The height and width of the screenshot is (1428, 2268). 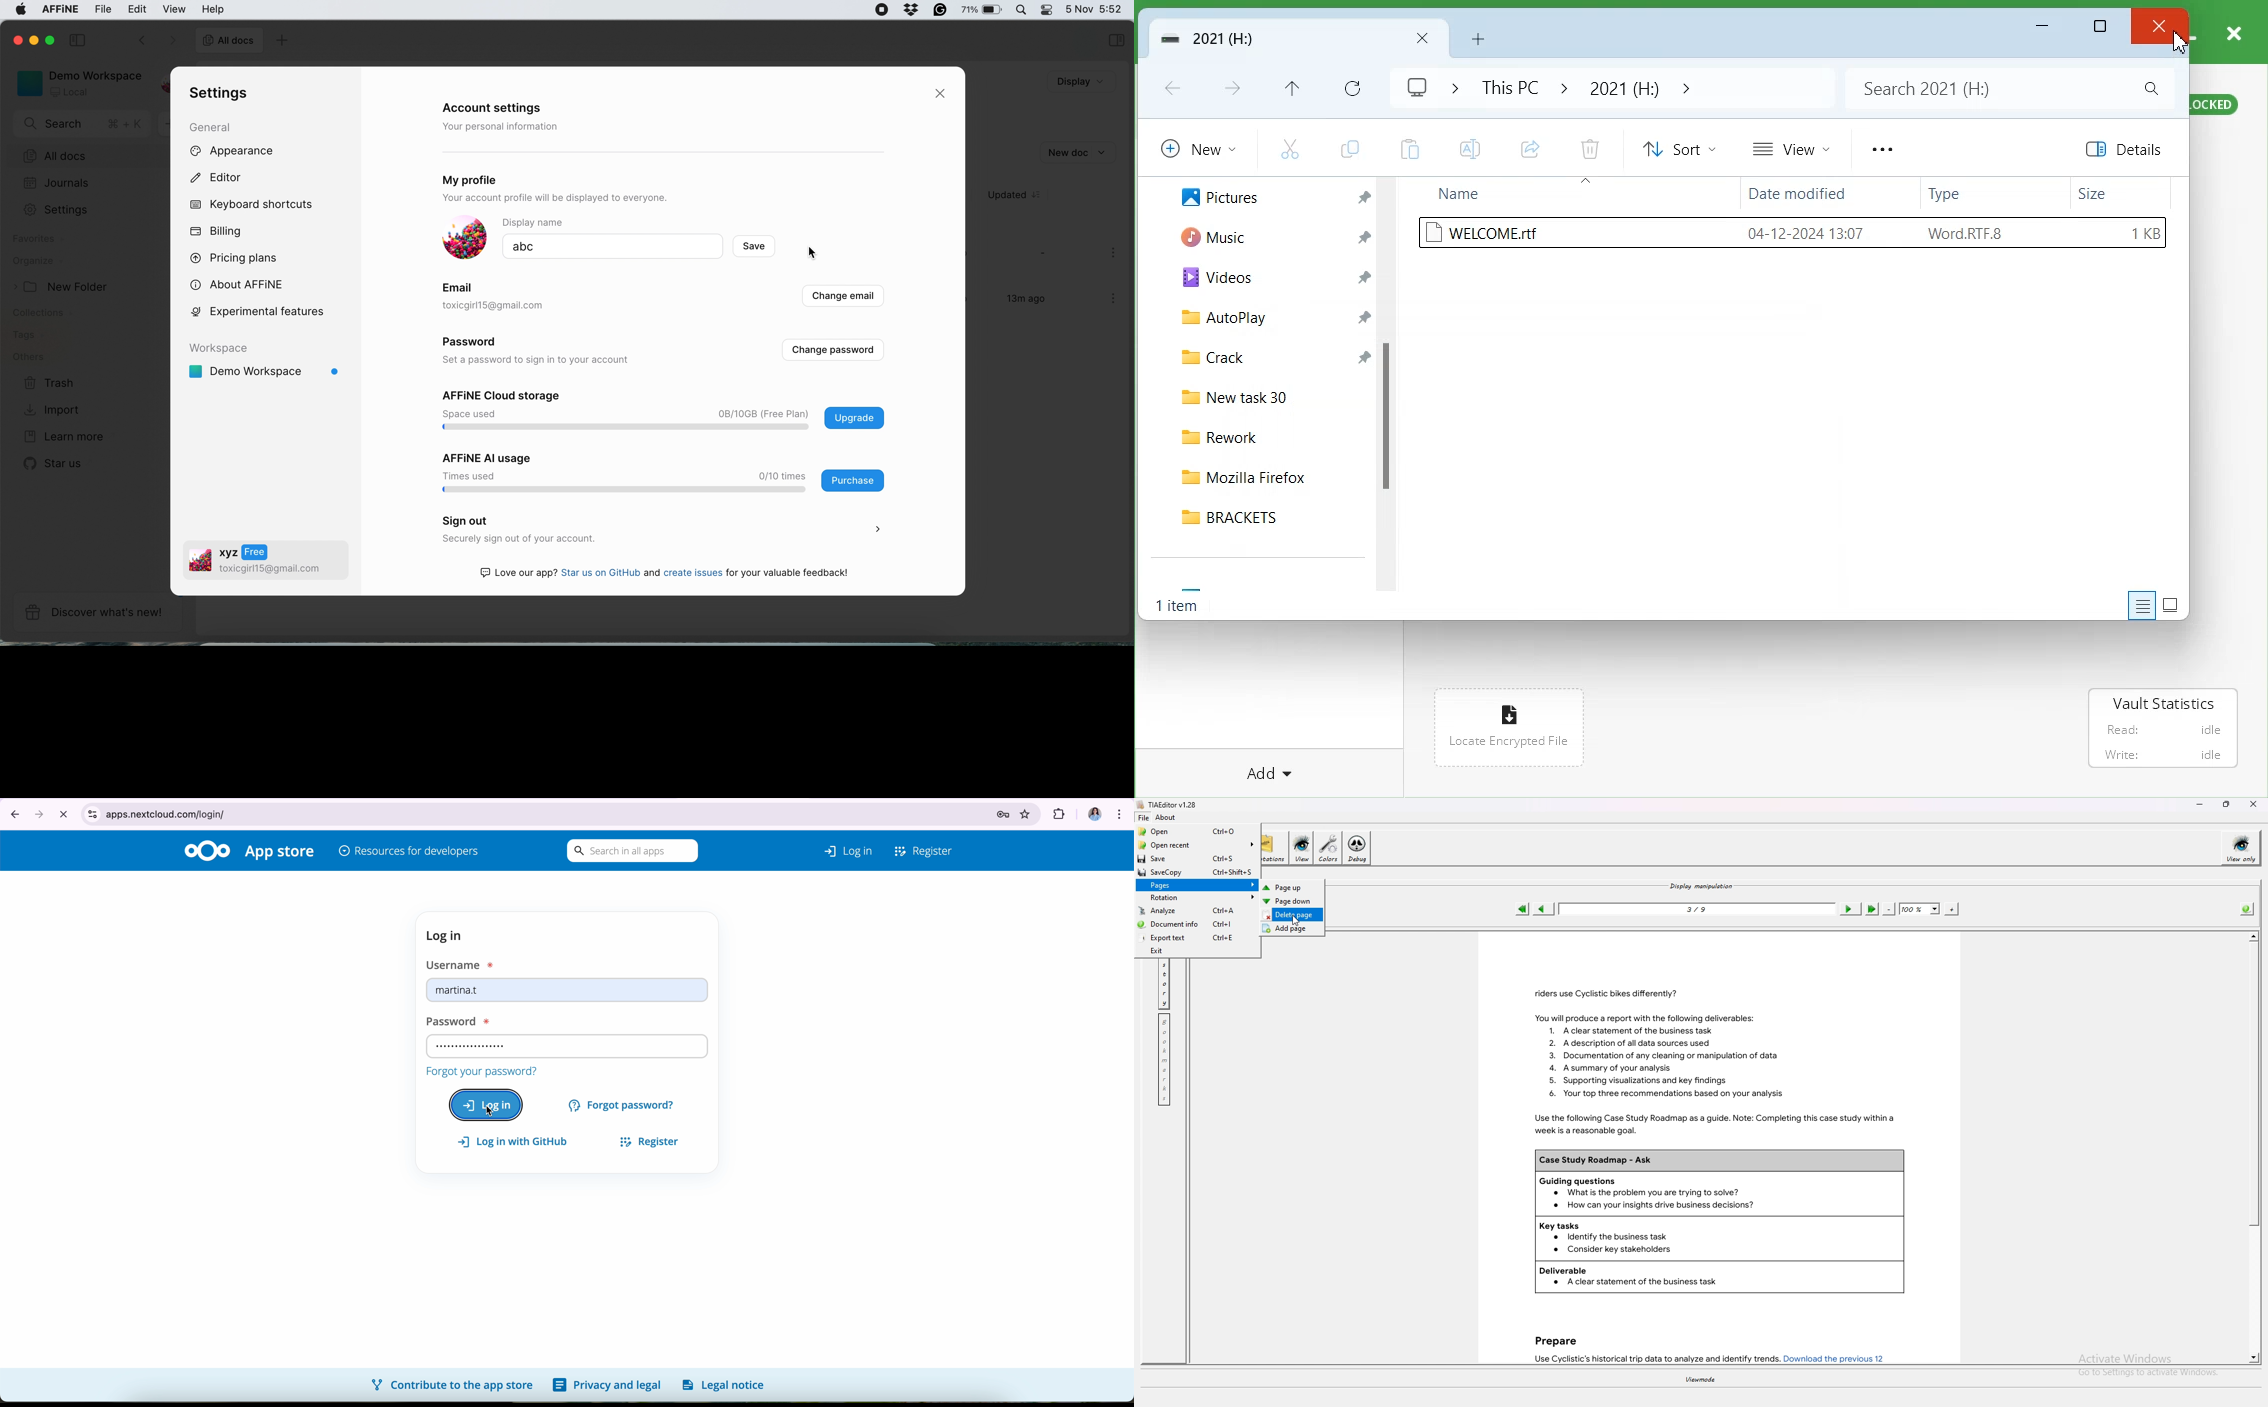 What do you see at coordinates (63, 814) in the screenshot?
I see `cancel` at bounding box center [63, 814].